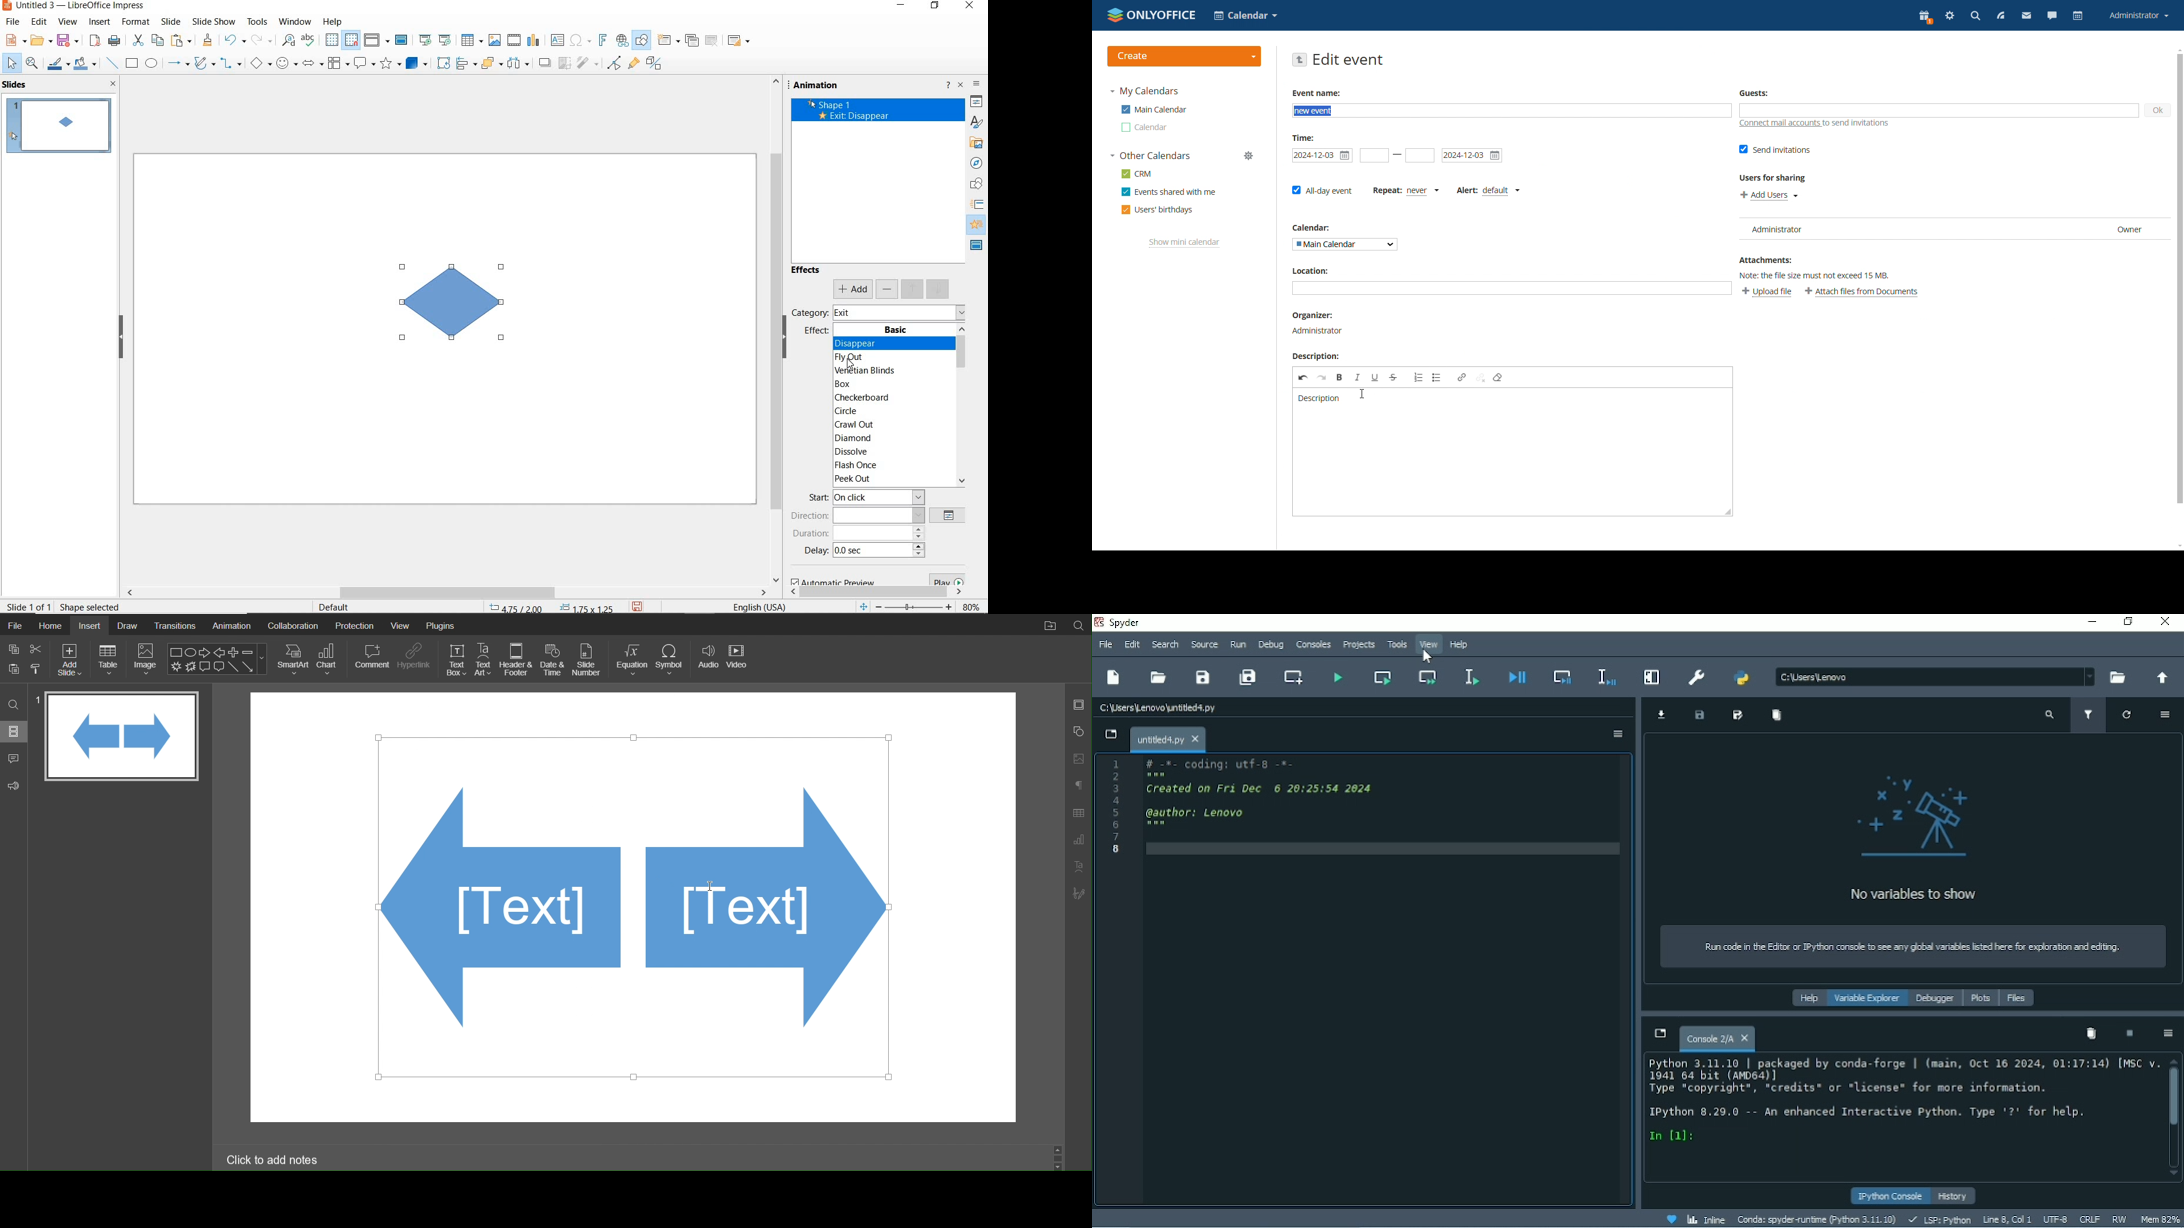 The width and height of the screenshot is (2184, 1232). What do you see at coordinates (138, 40) in the screenshot?
I see `cut` at bounding box center [138, 40].